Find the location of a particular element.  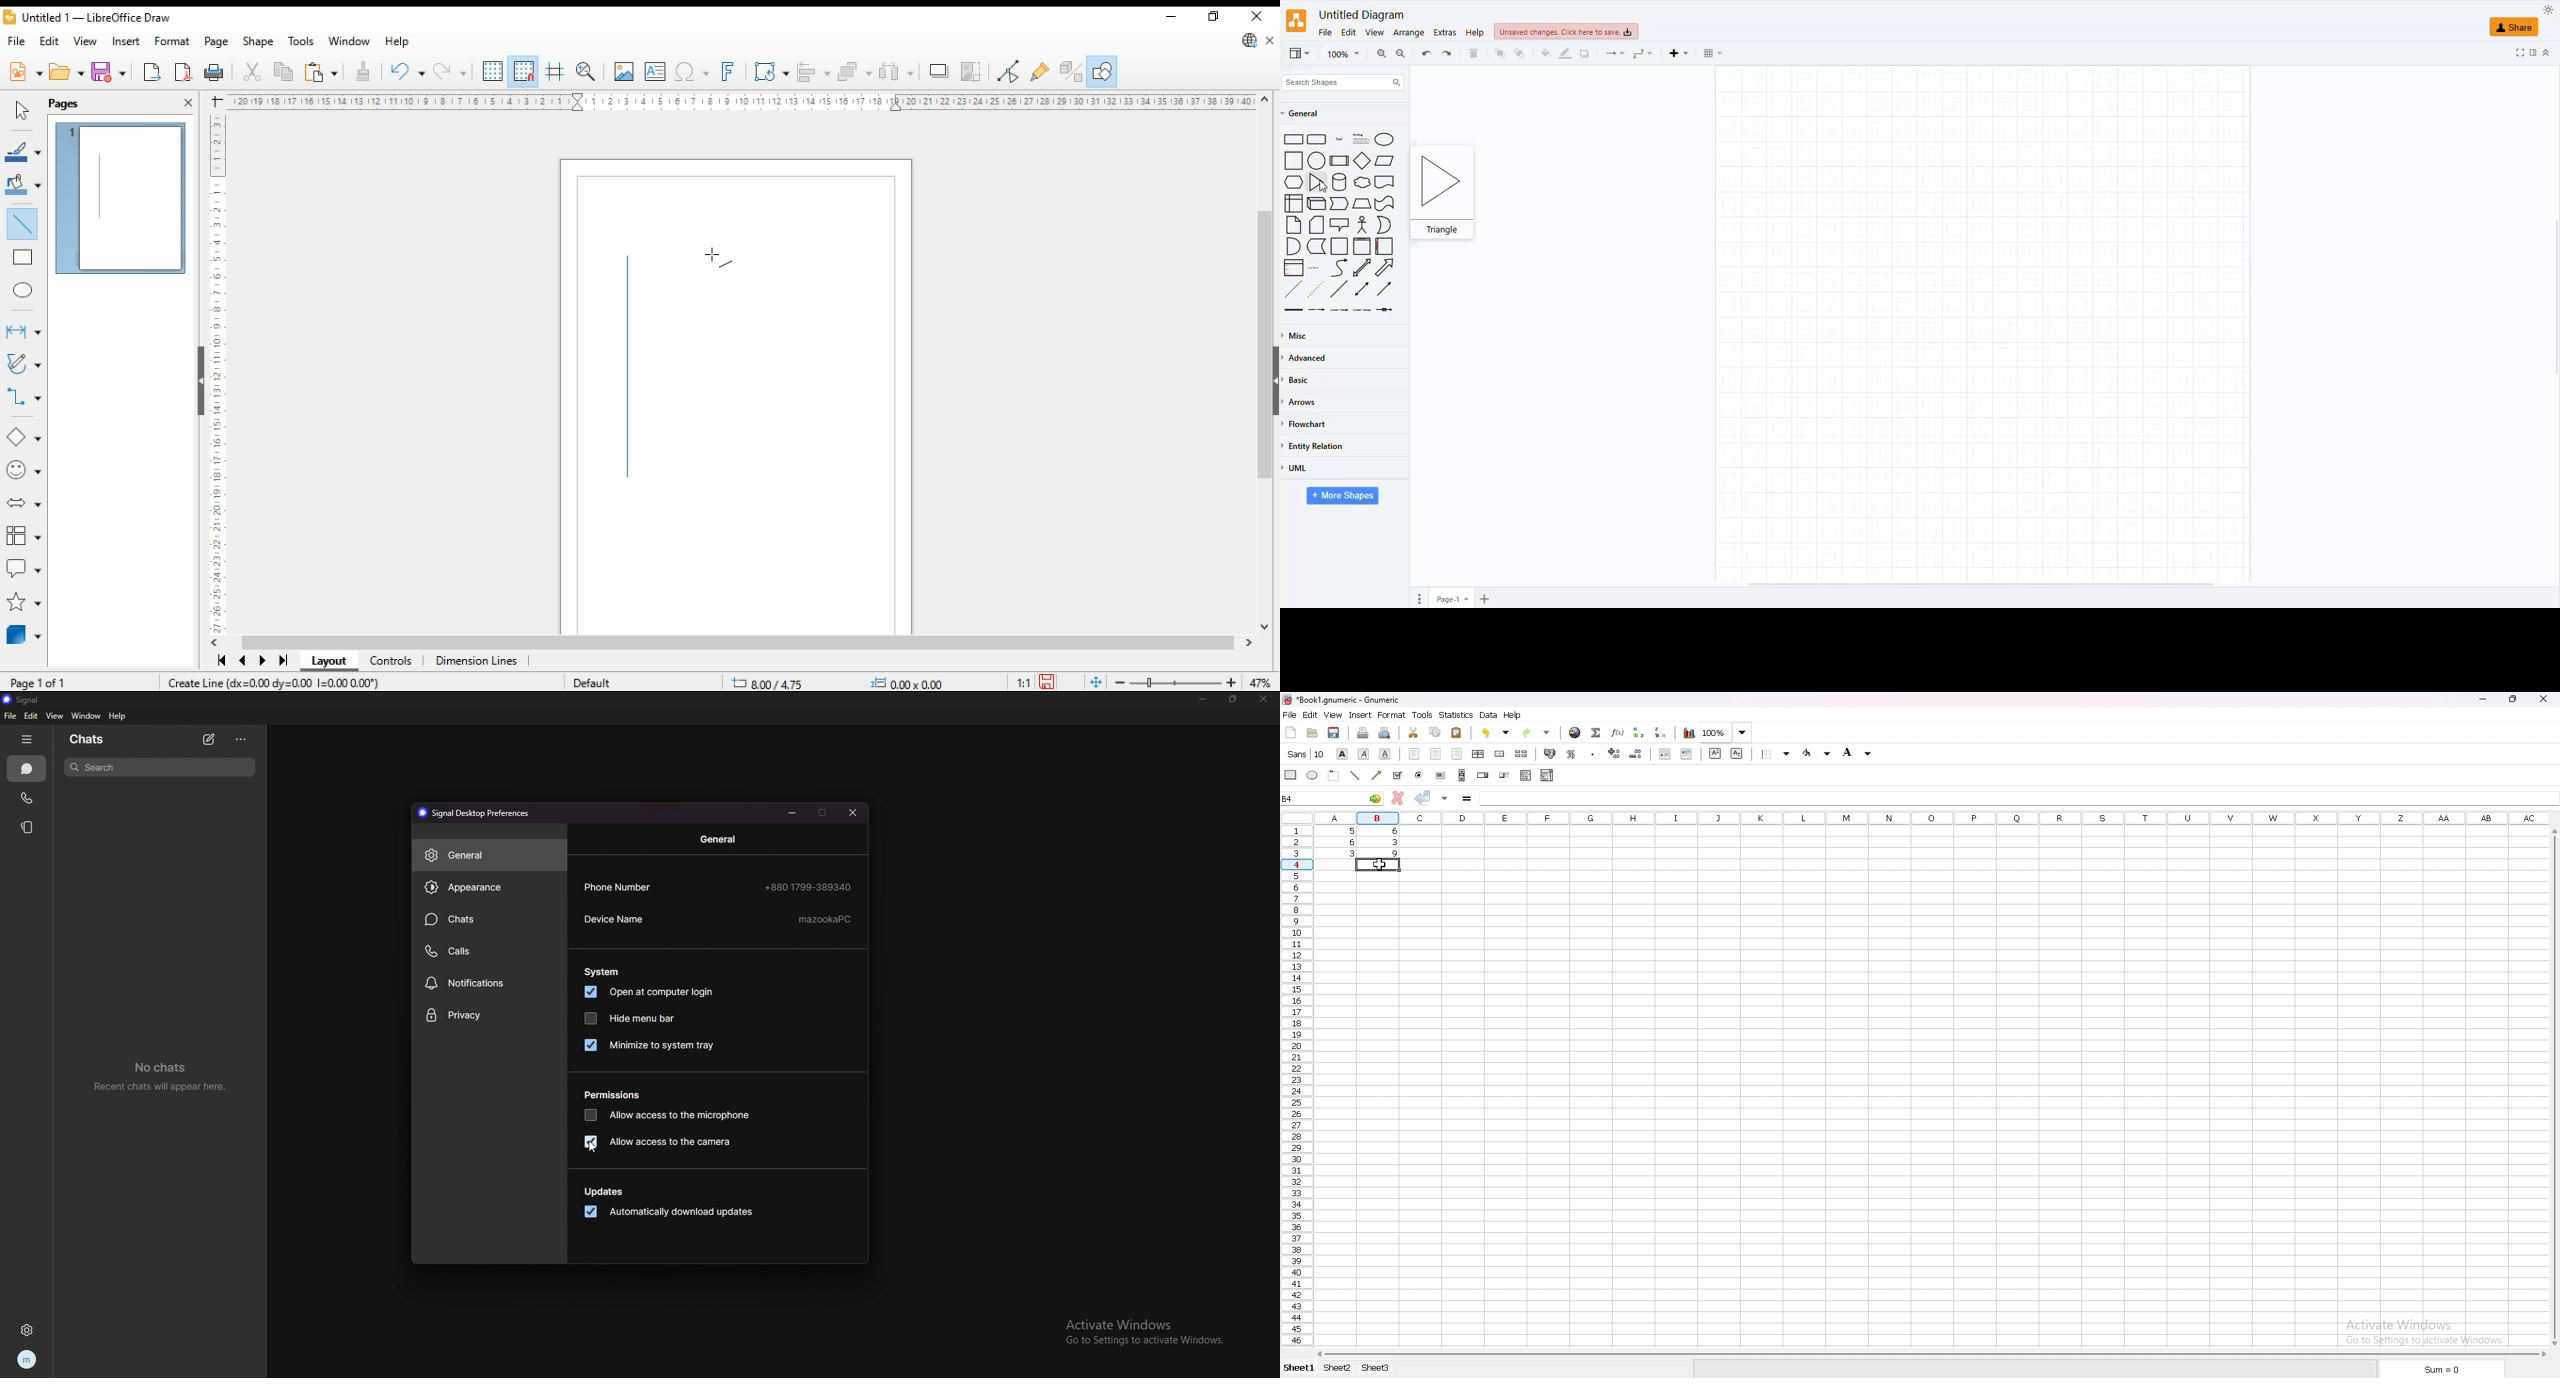

zoom is located at coordinates (1727, 731).